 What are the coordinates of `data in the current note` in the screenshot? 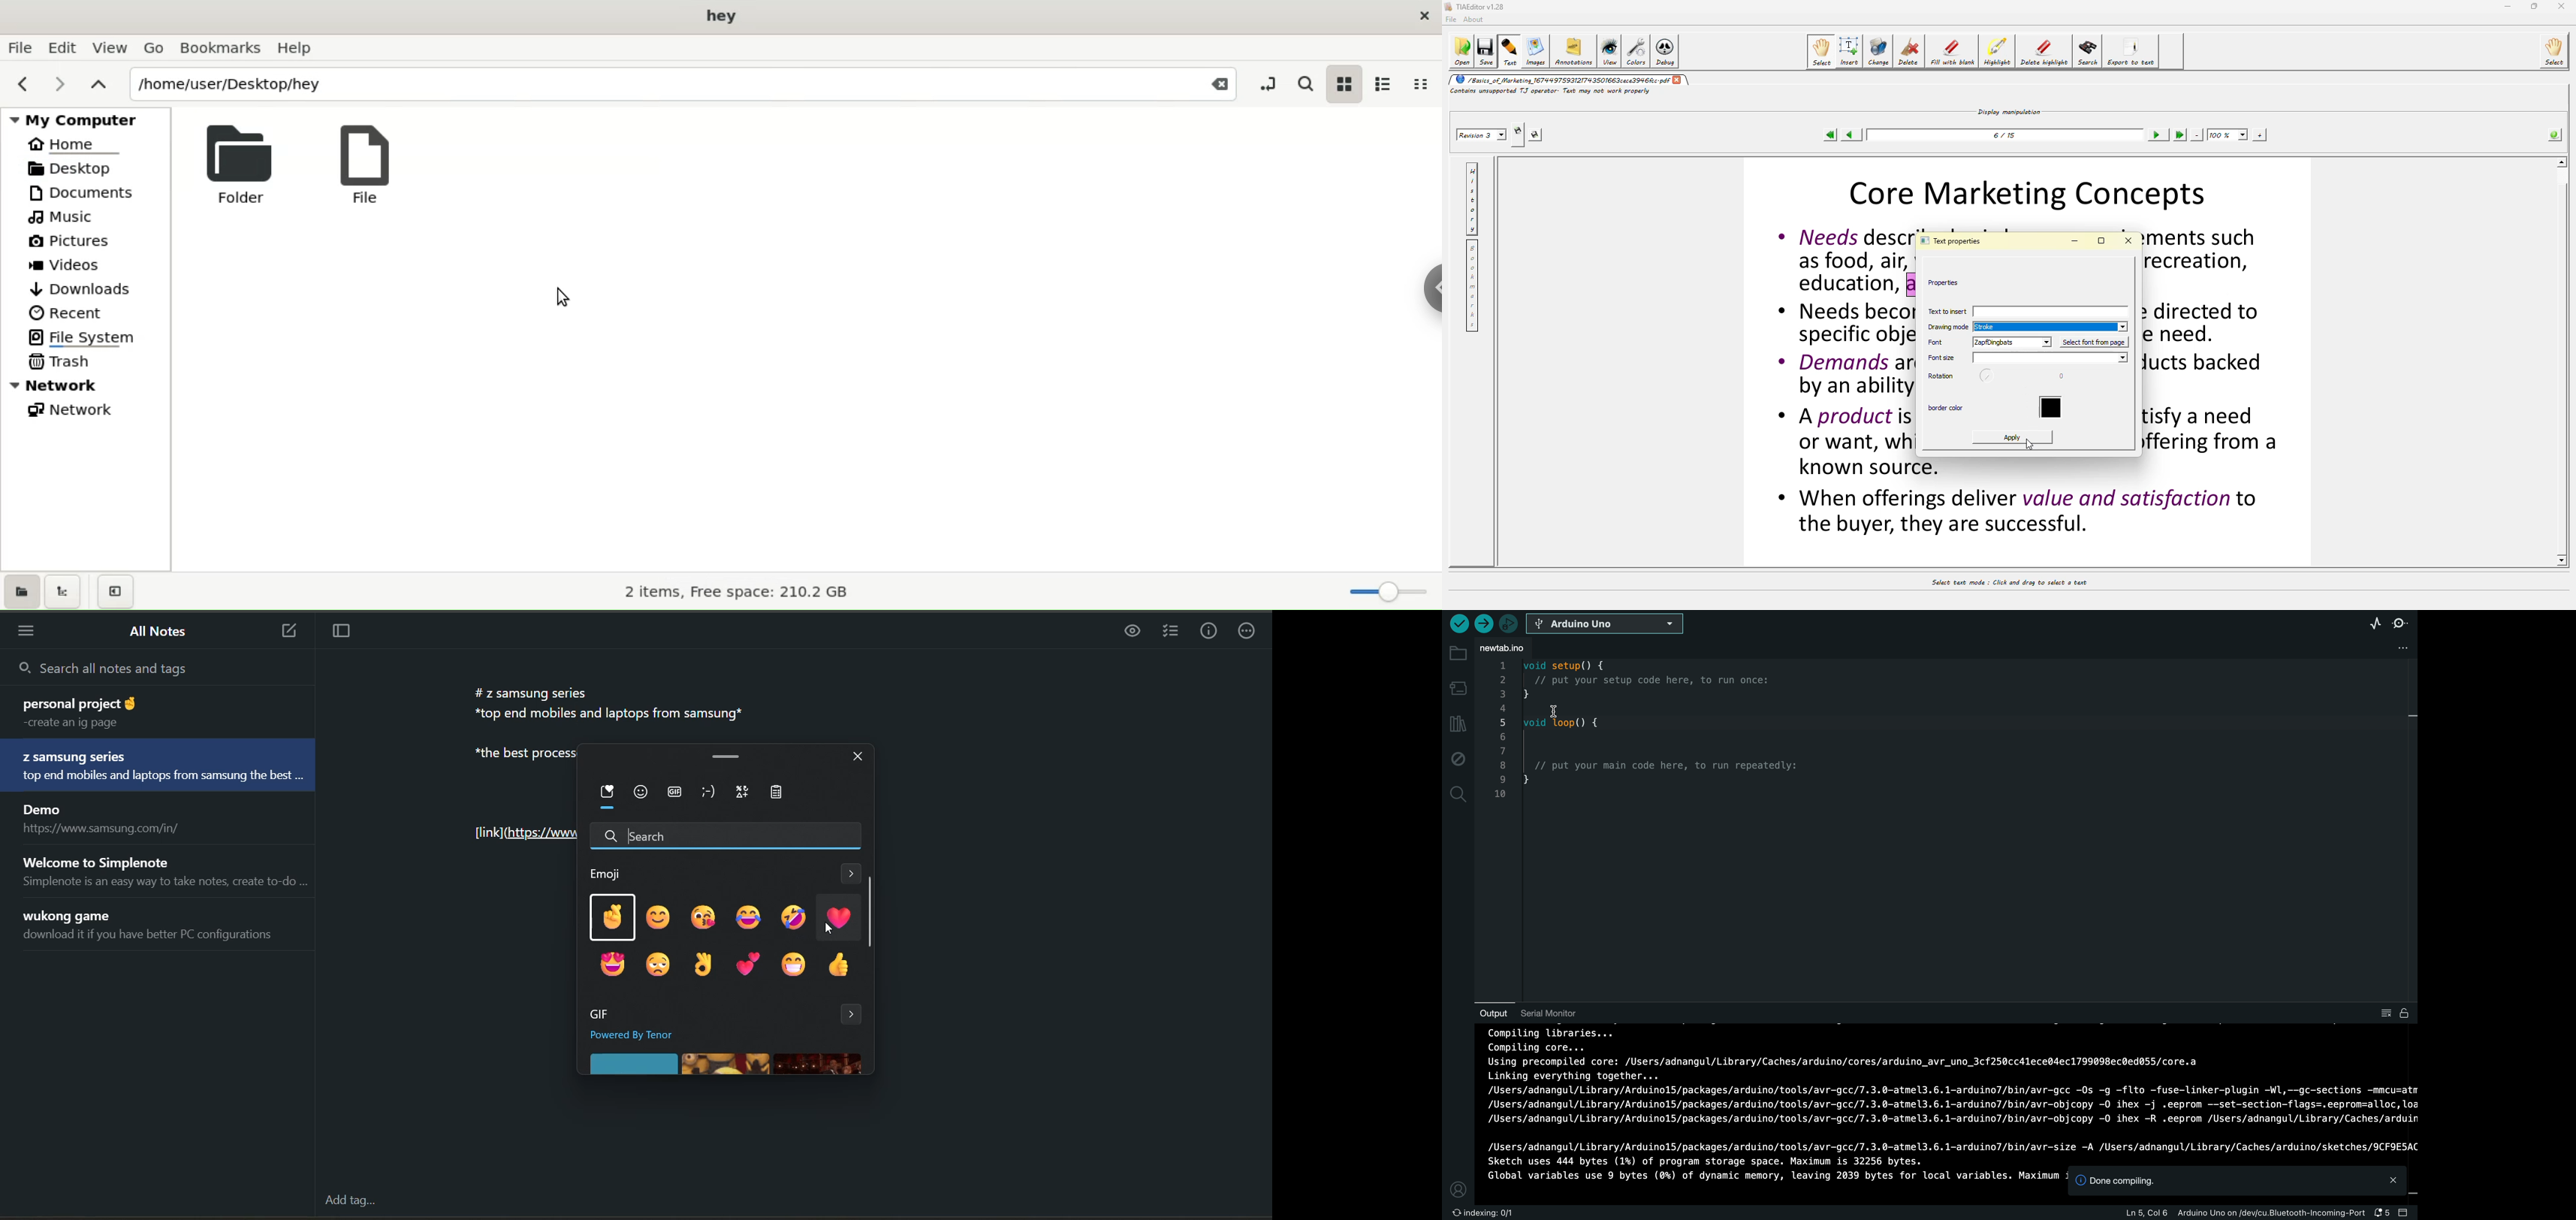 It's located at (610, 702).